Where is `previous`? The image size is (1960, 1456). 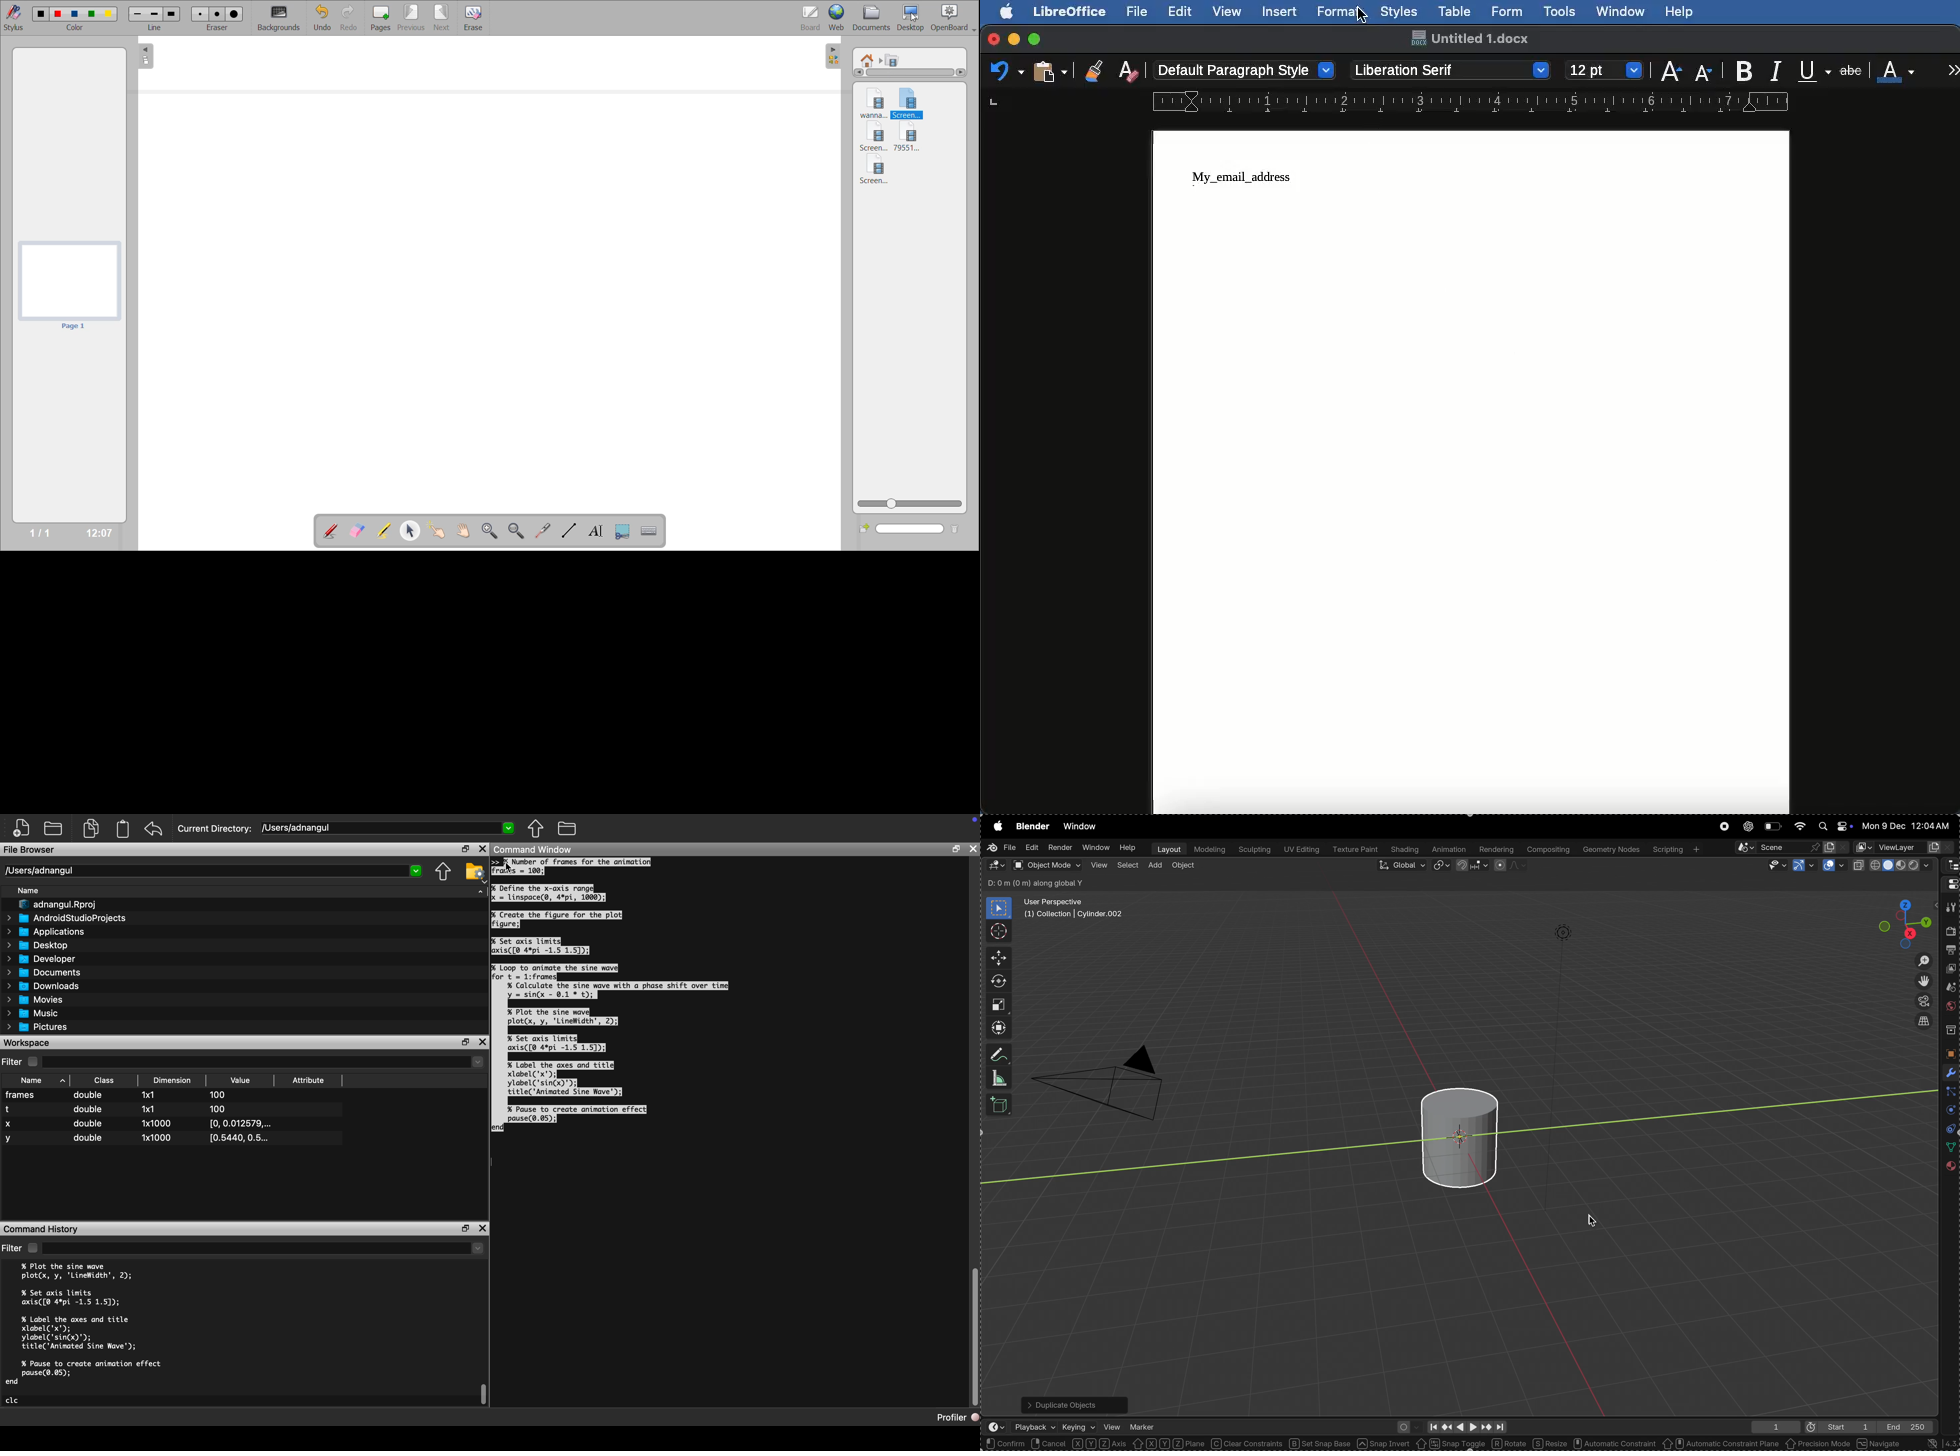 previous is located at coordinates (410, 18).